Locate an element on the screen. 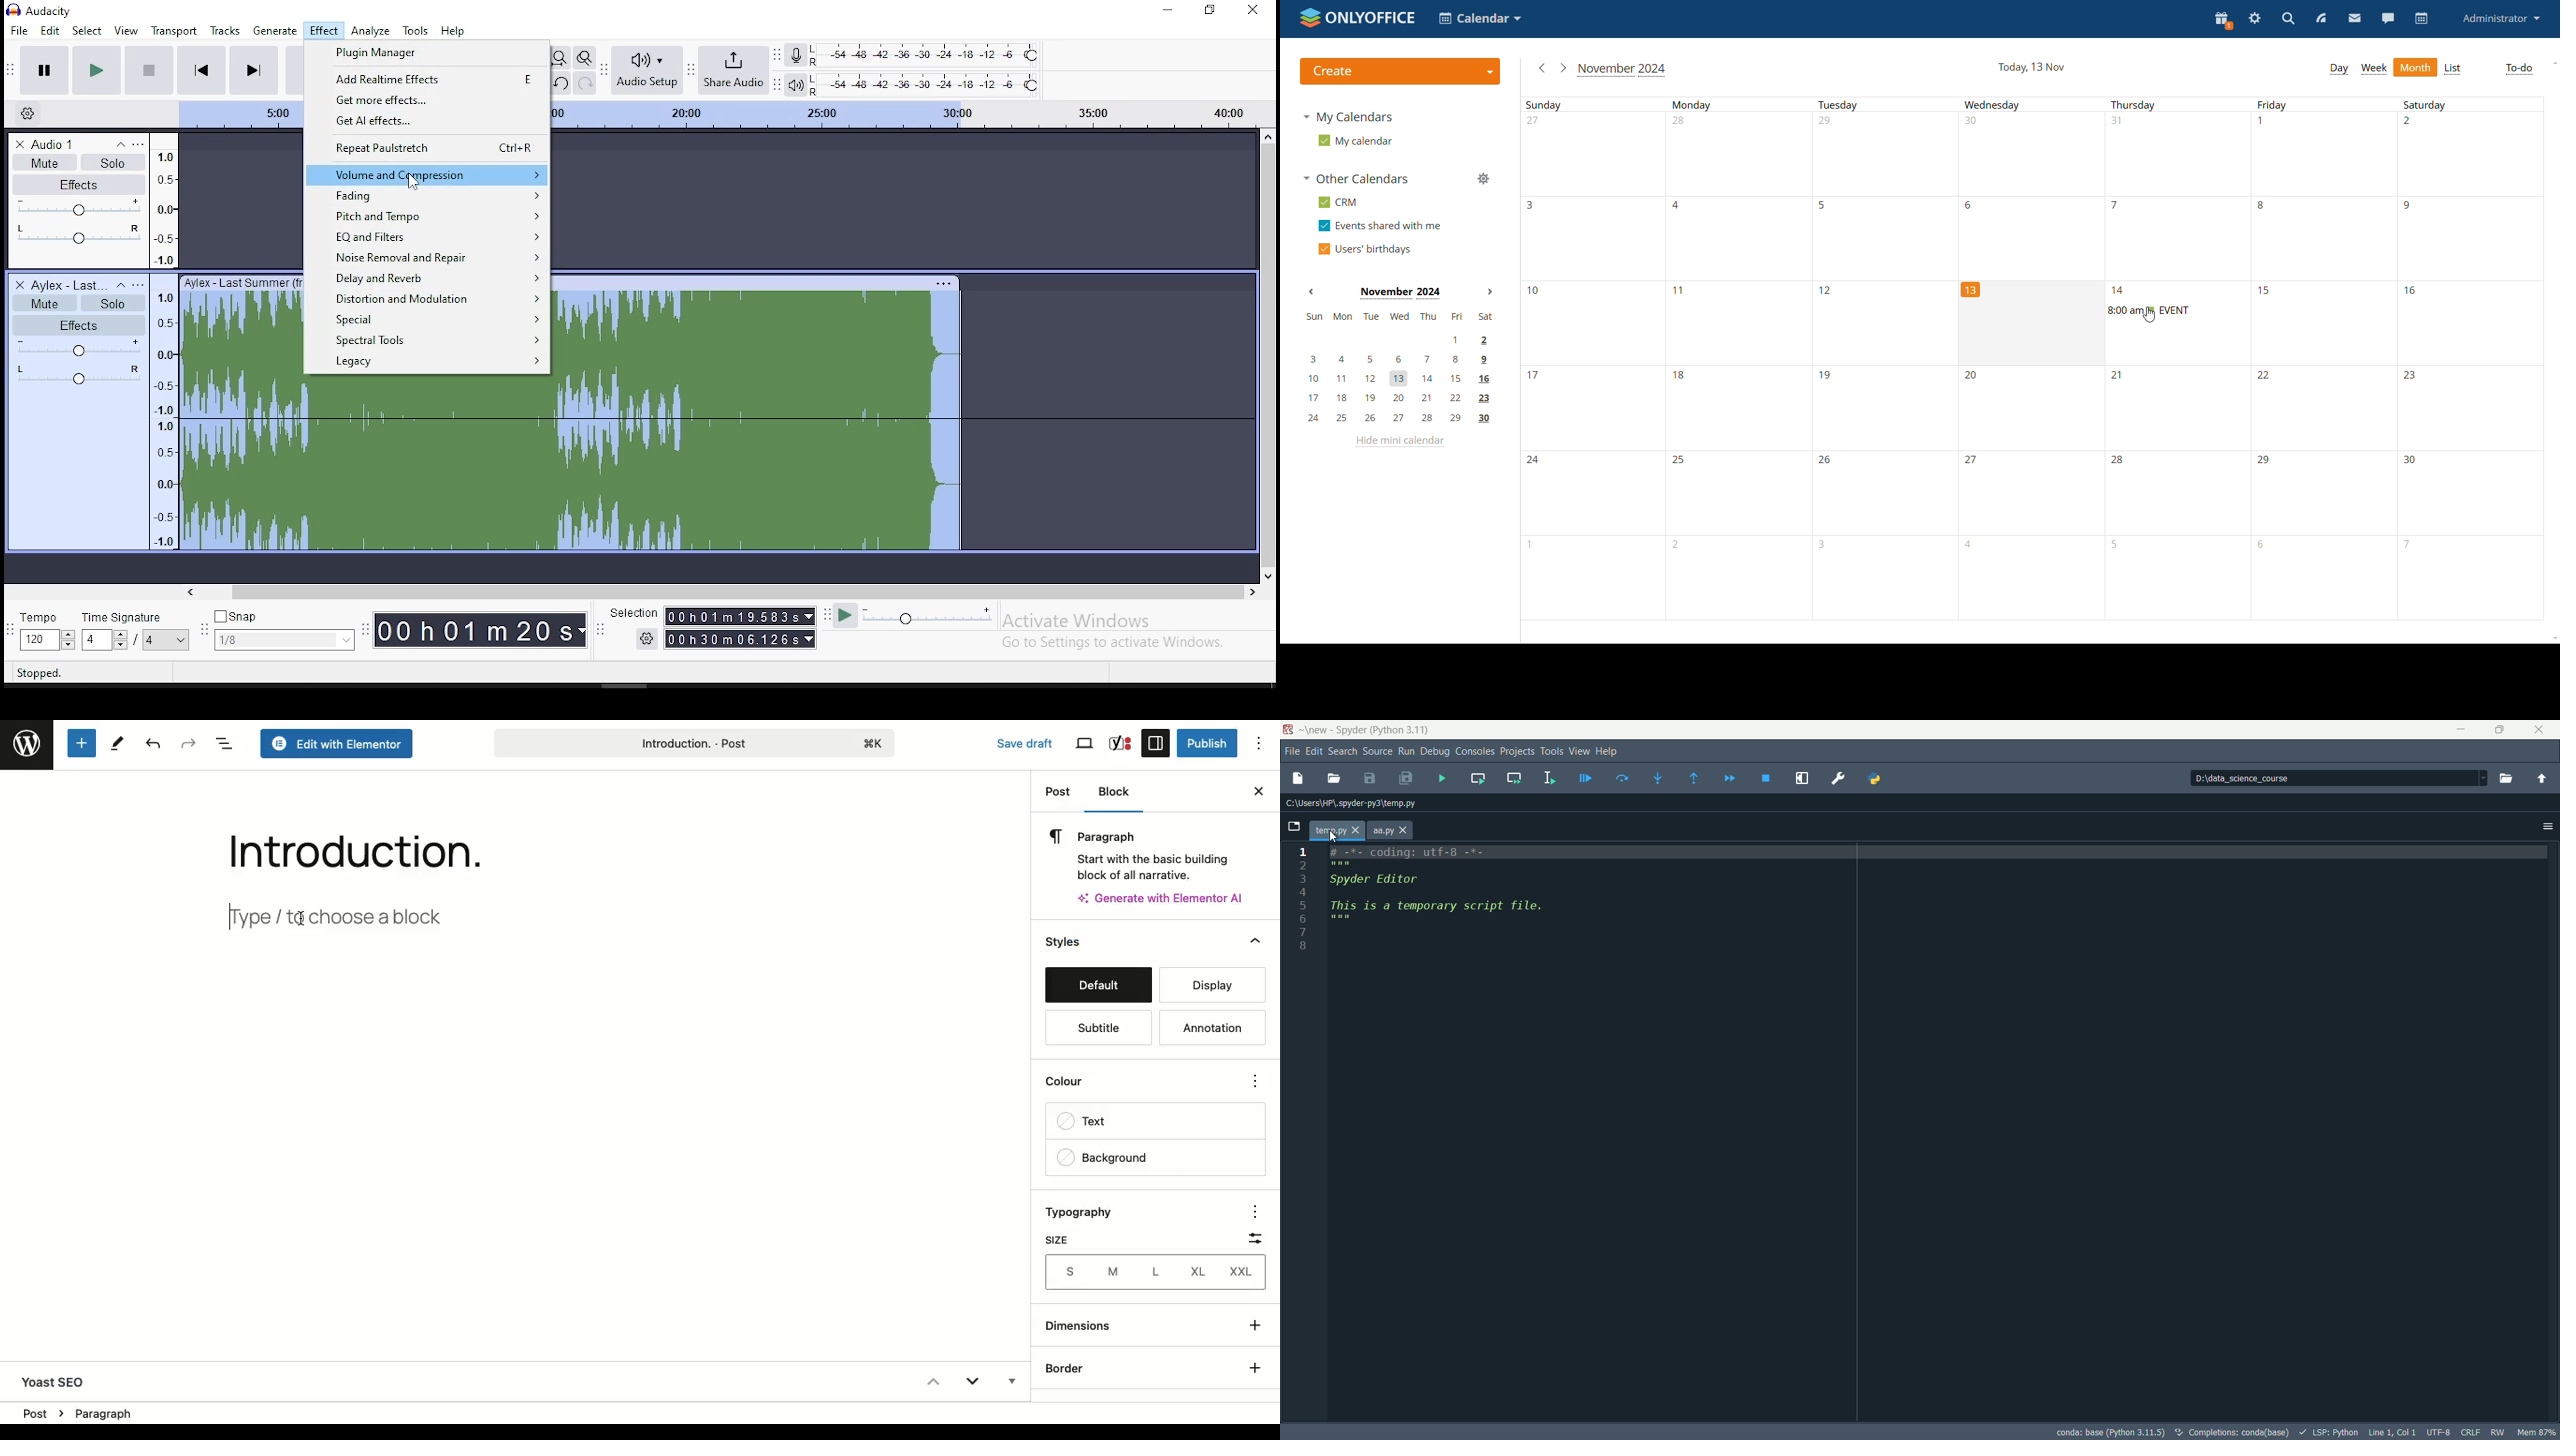 Image resolution: width=2576 pixels, height=1456 pixels. pitch and tempo is located at coordinates (425, 217).